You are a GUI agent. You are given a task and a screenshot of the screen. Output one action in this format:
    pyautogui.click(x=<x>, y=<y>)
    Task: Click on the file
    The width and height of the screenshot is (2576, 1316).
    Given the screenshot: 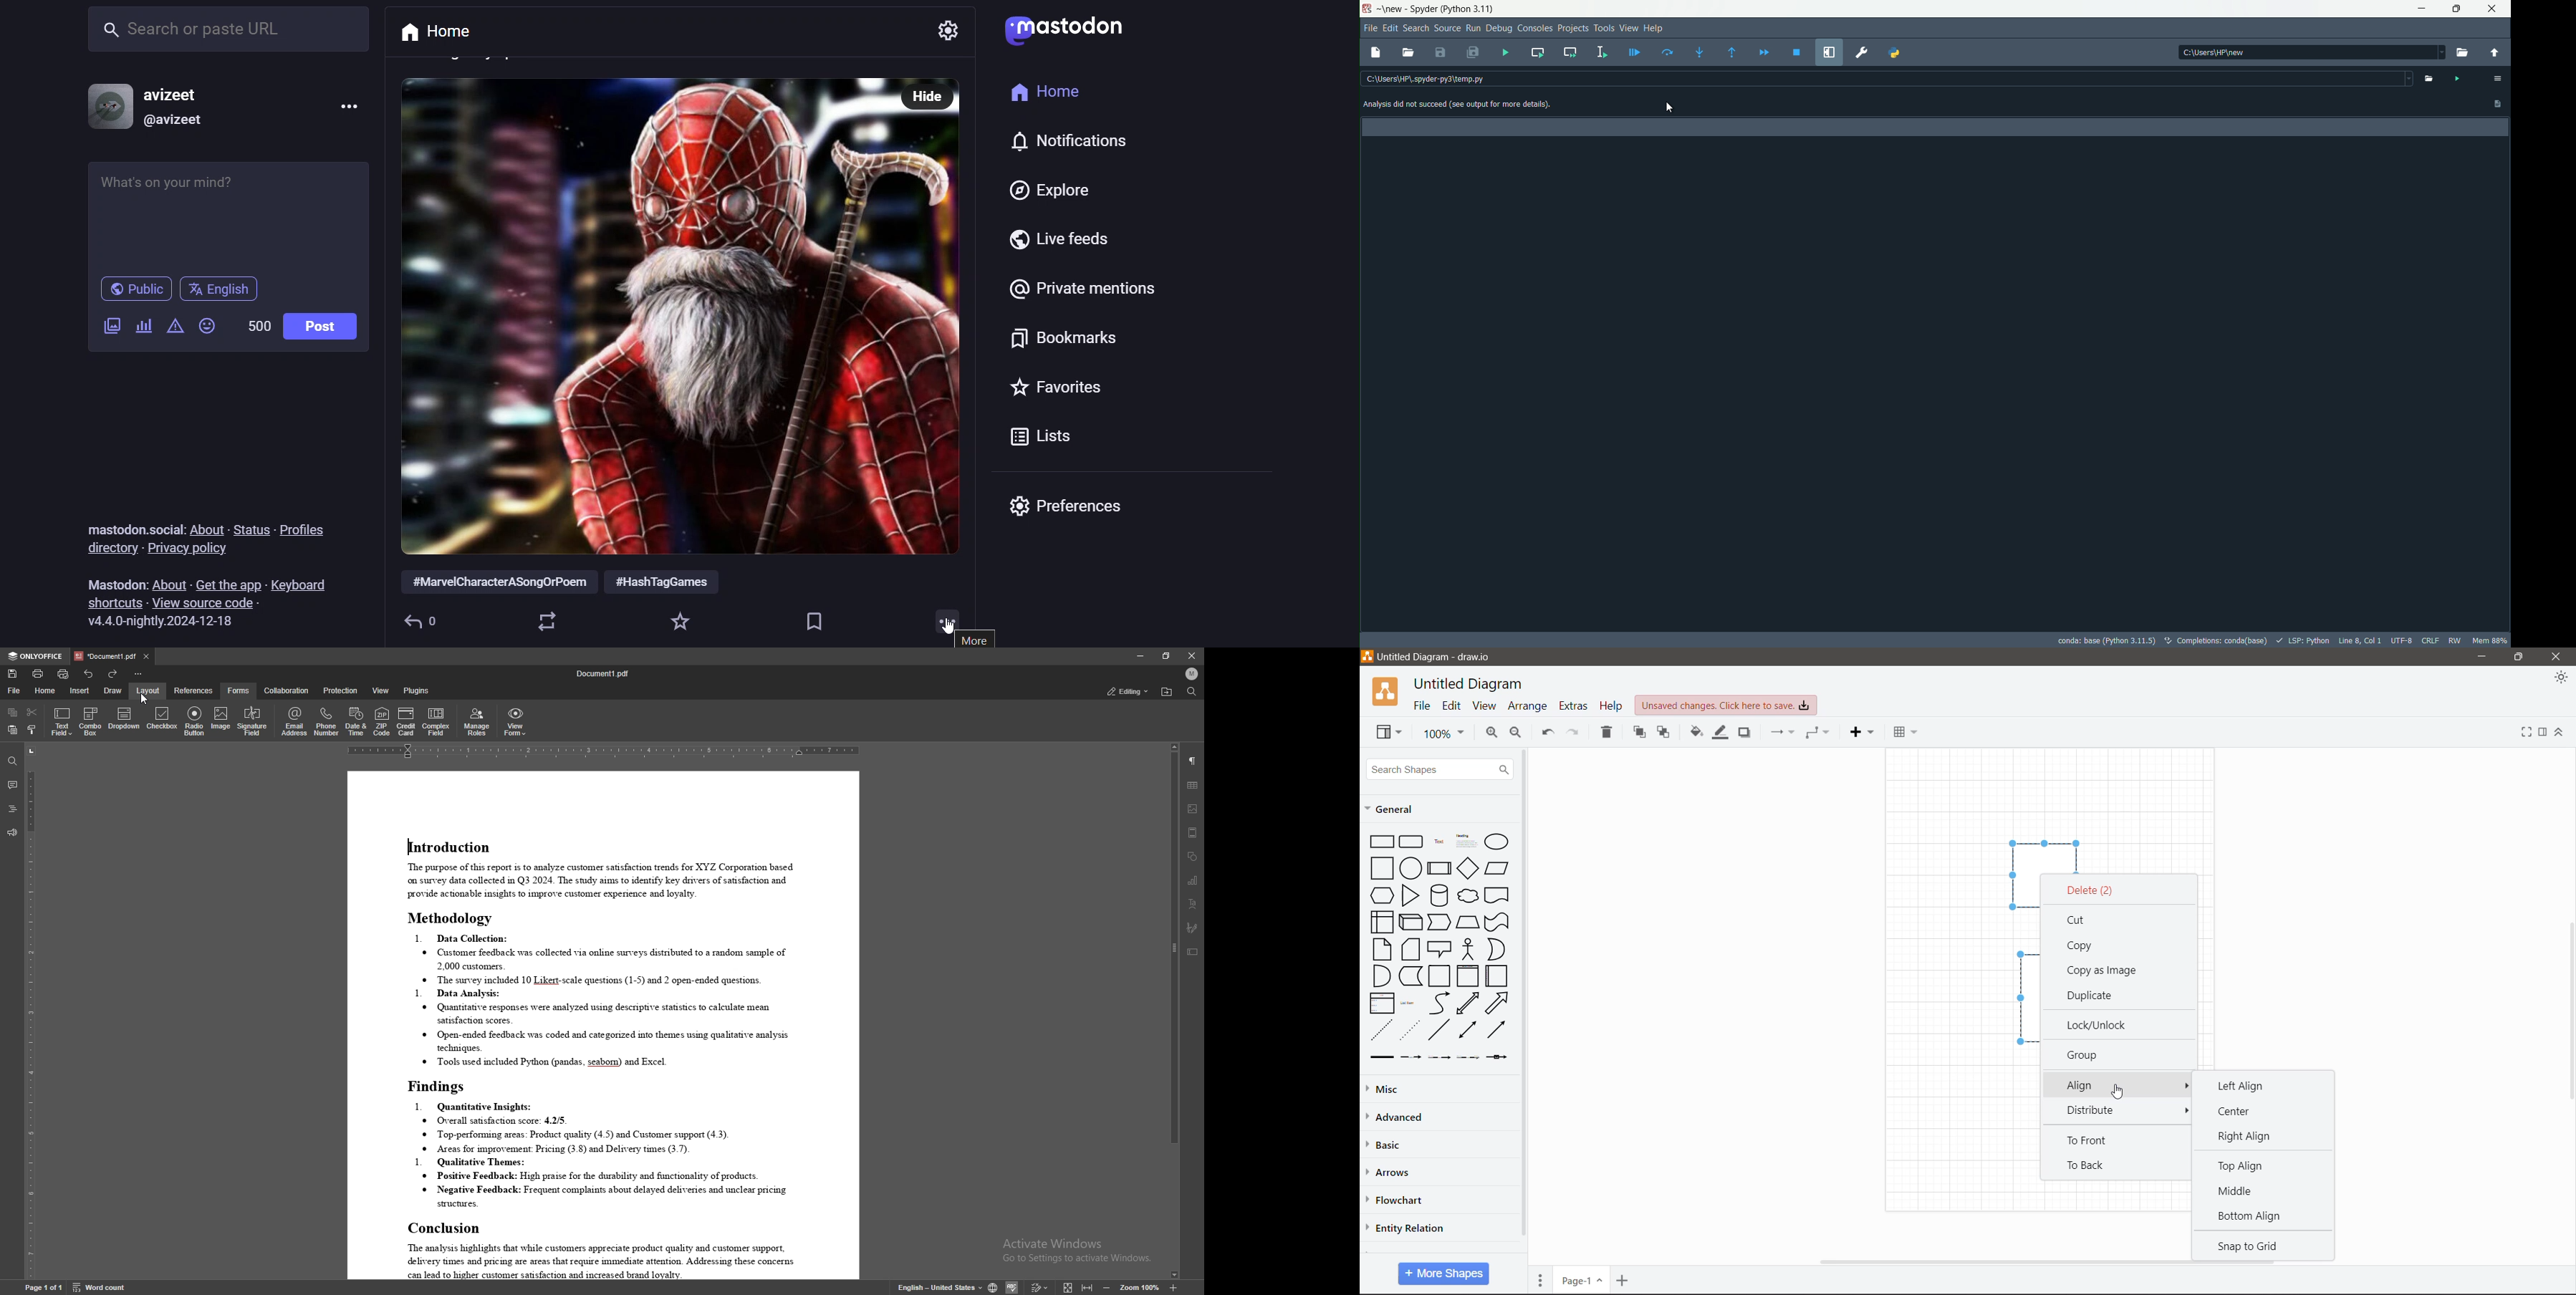 What is the action you would take?
    pyautogui.click(x=16, y=691)
    